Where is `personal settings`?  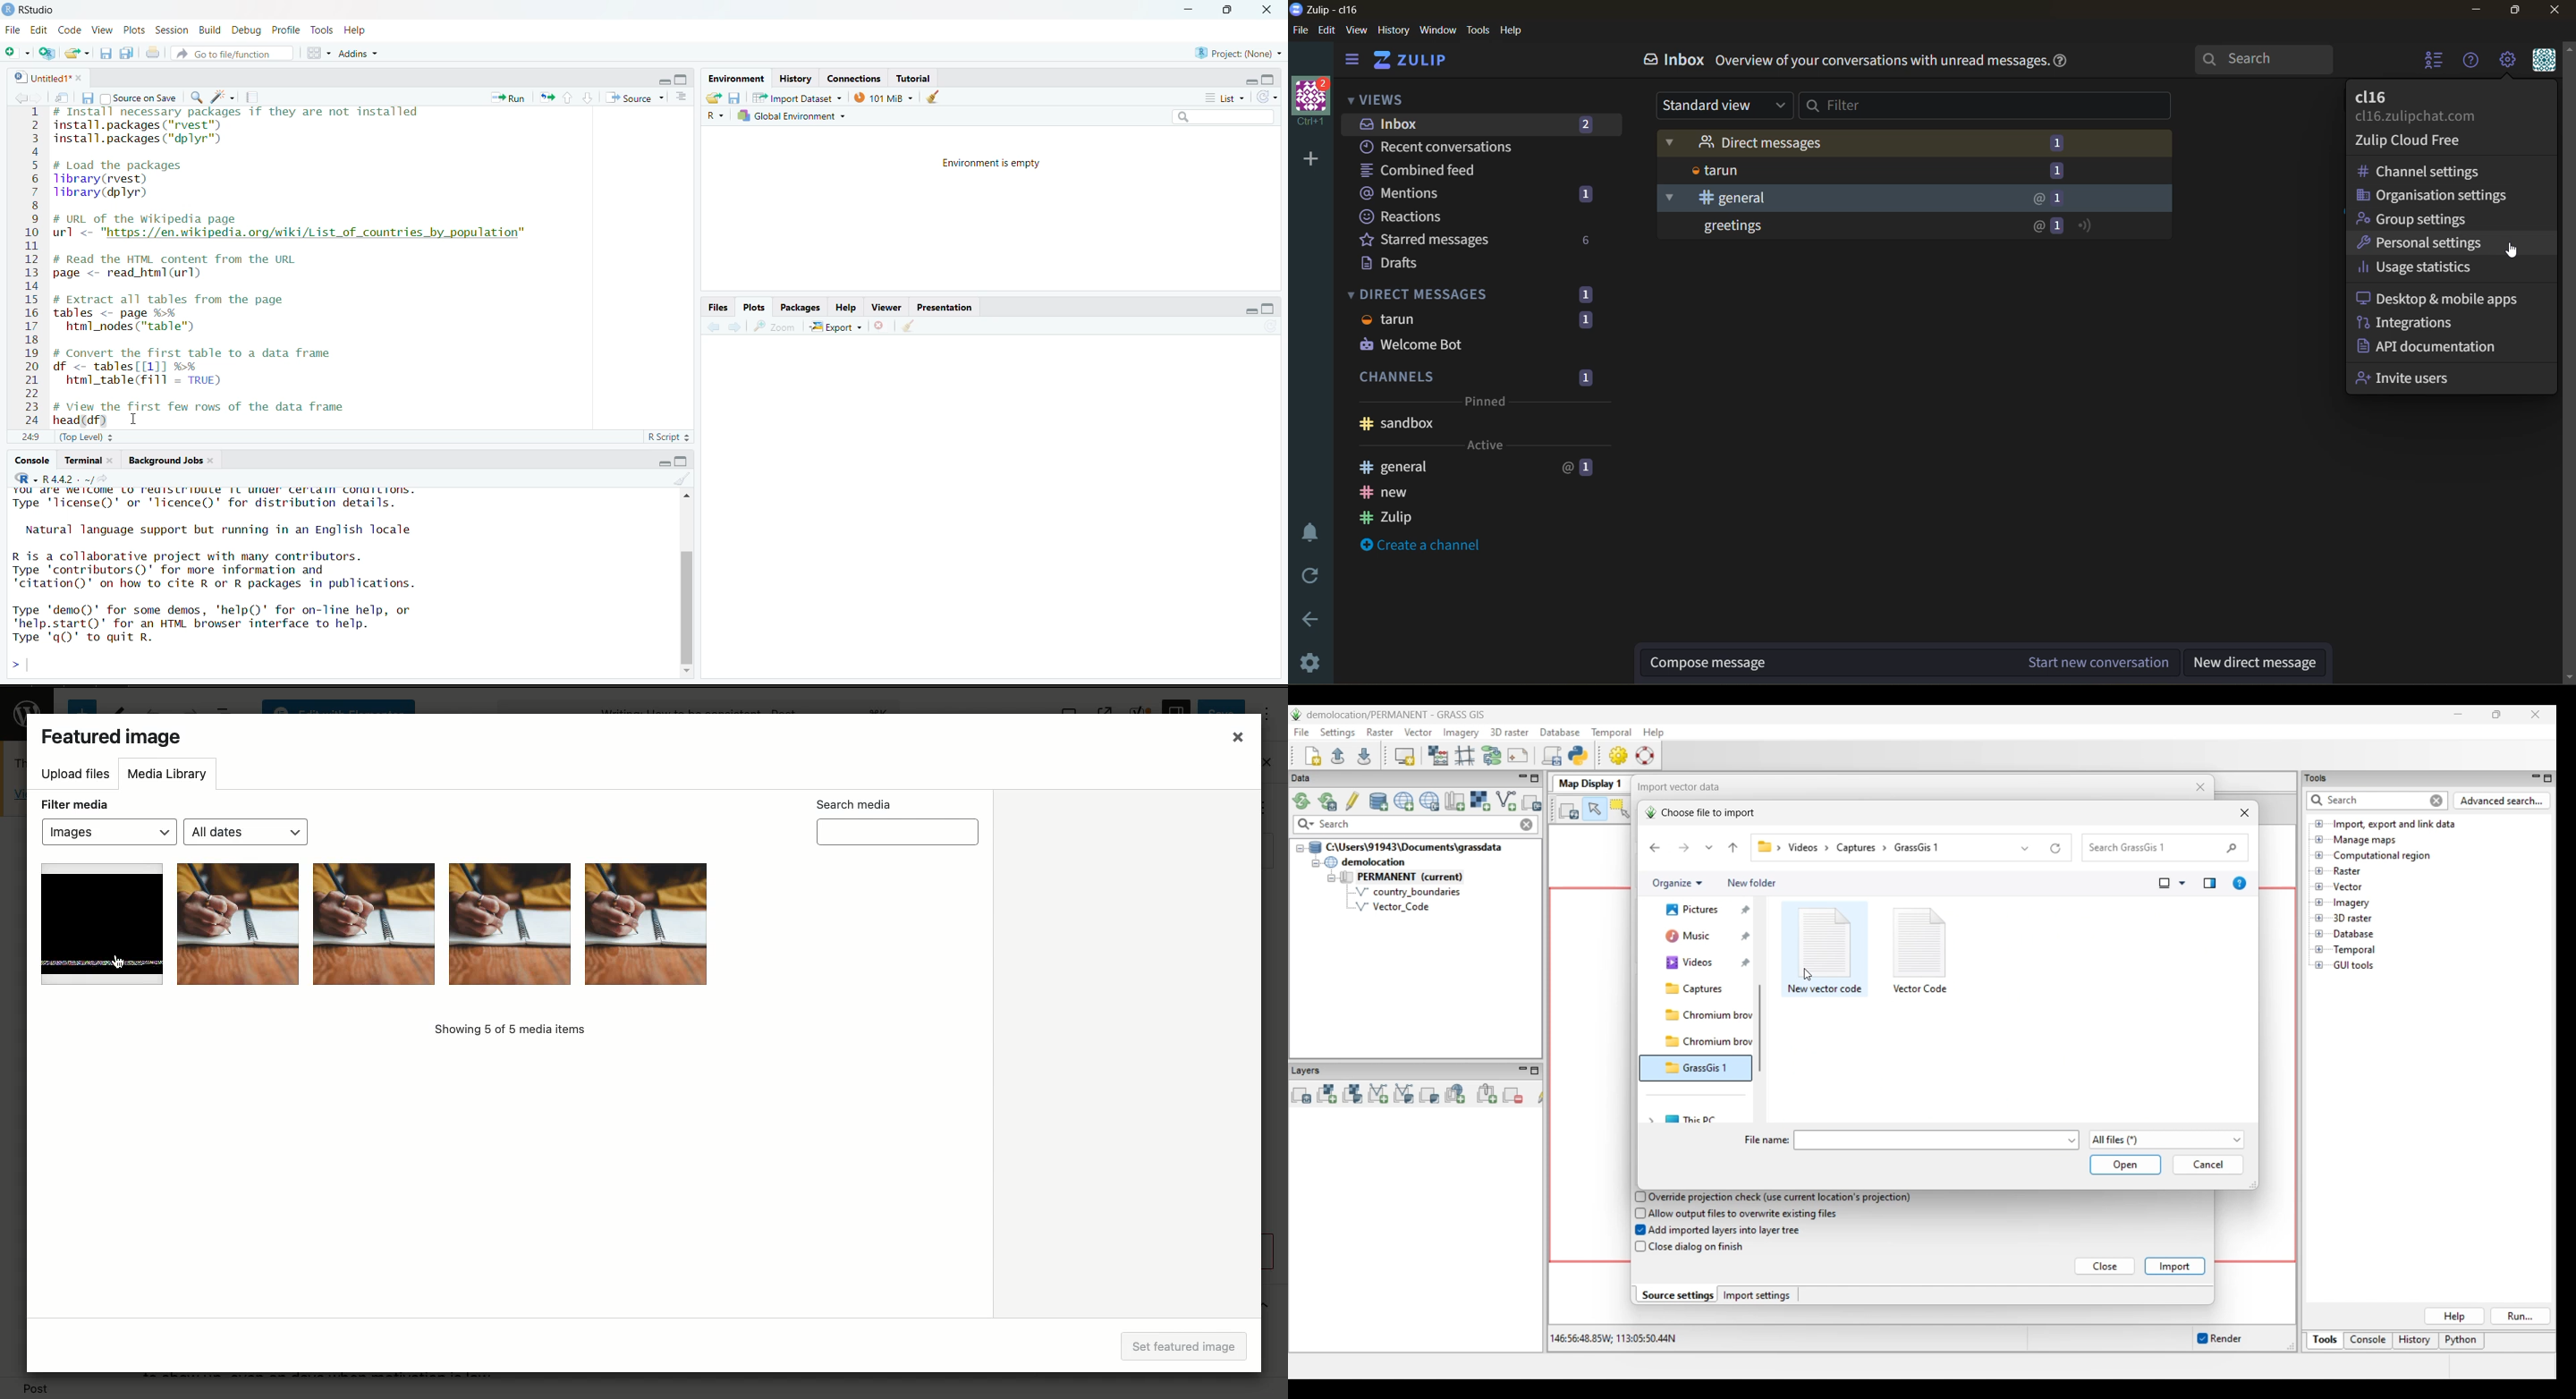
personal settings is located at coordinates (2417, 244).